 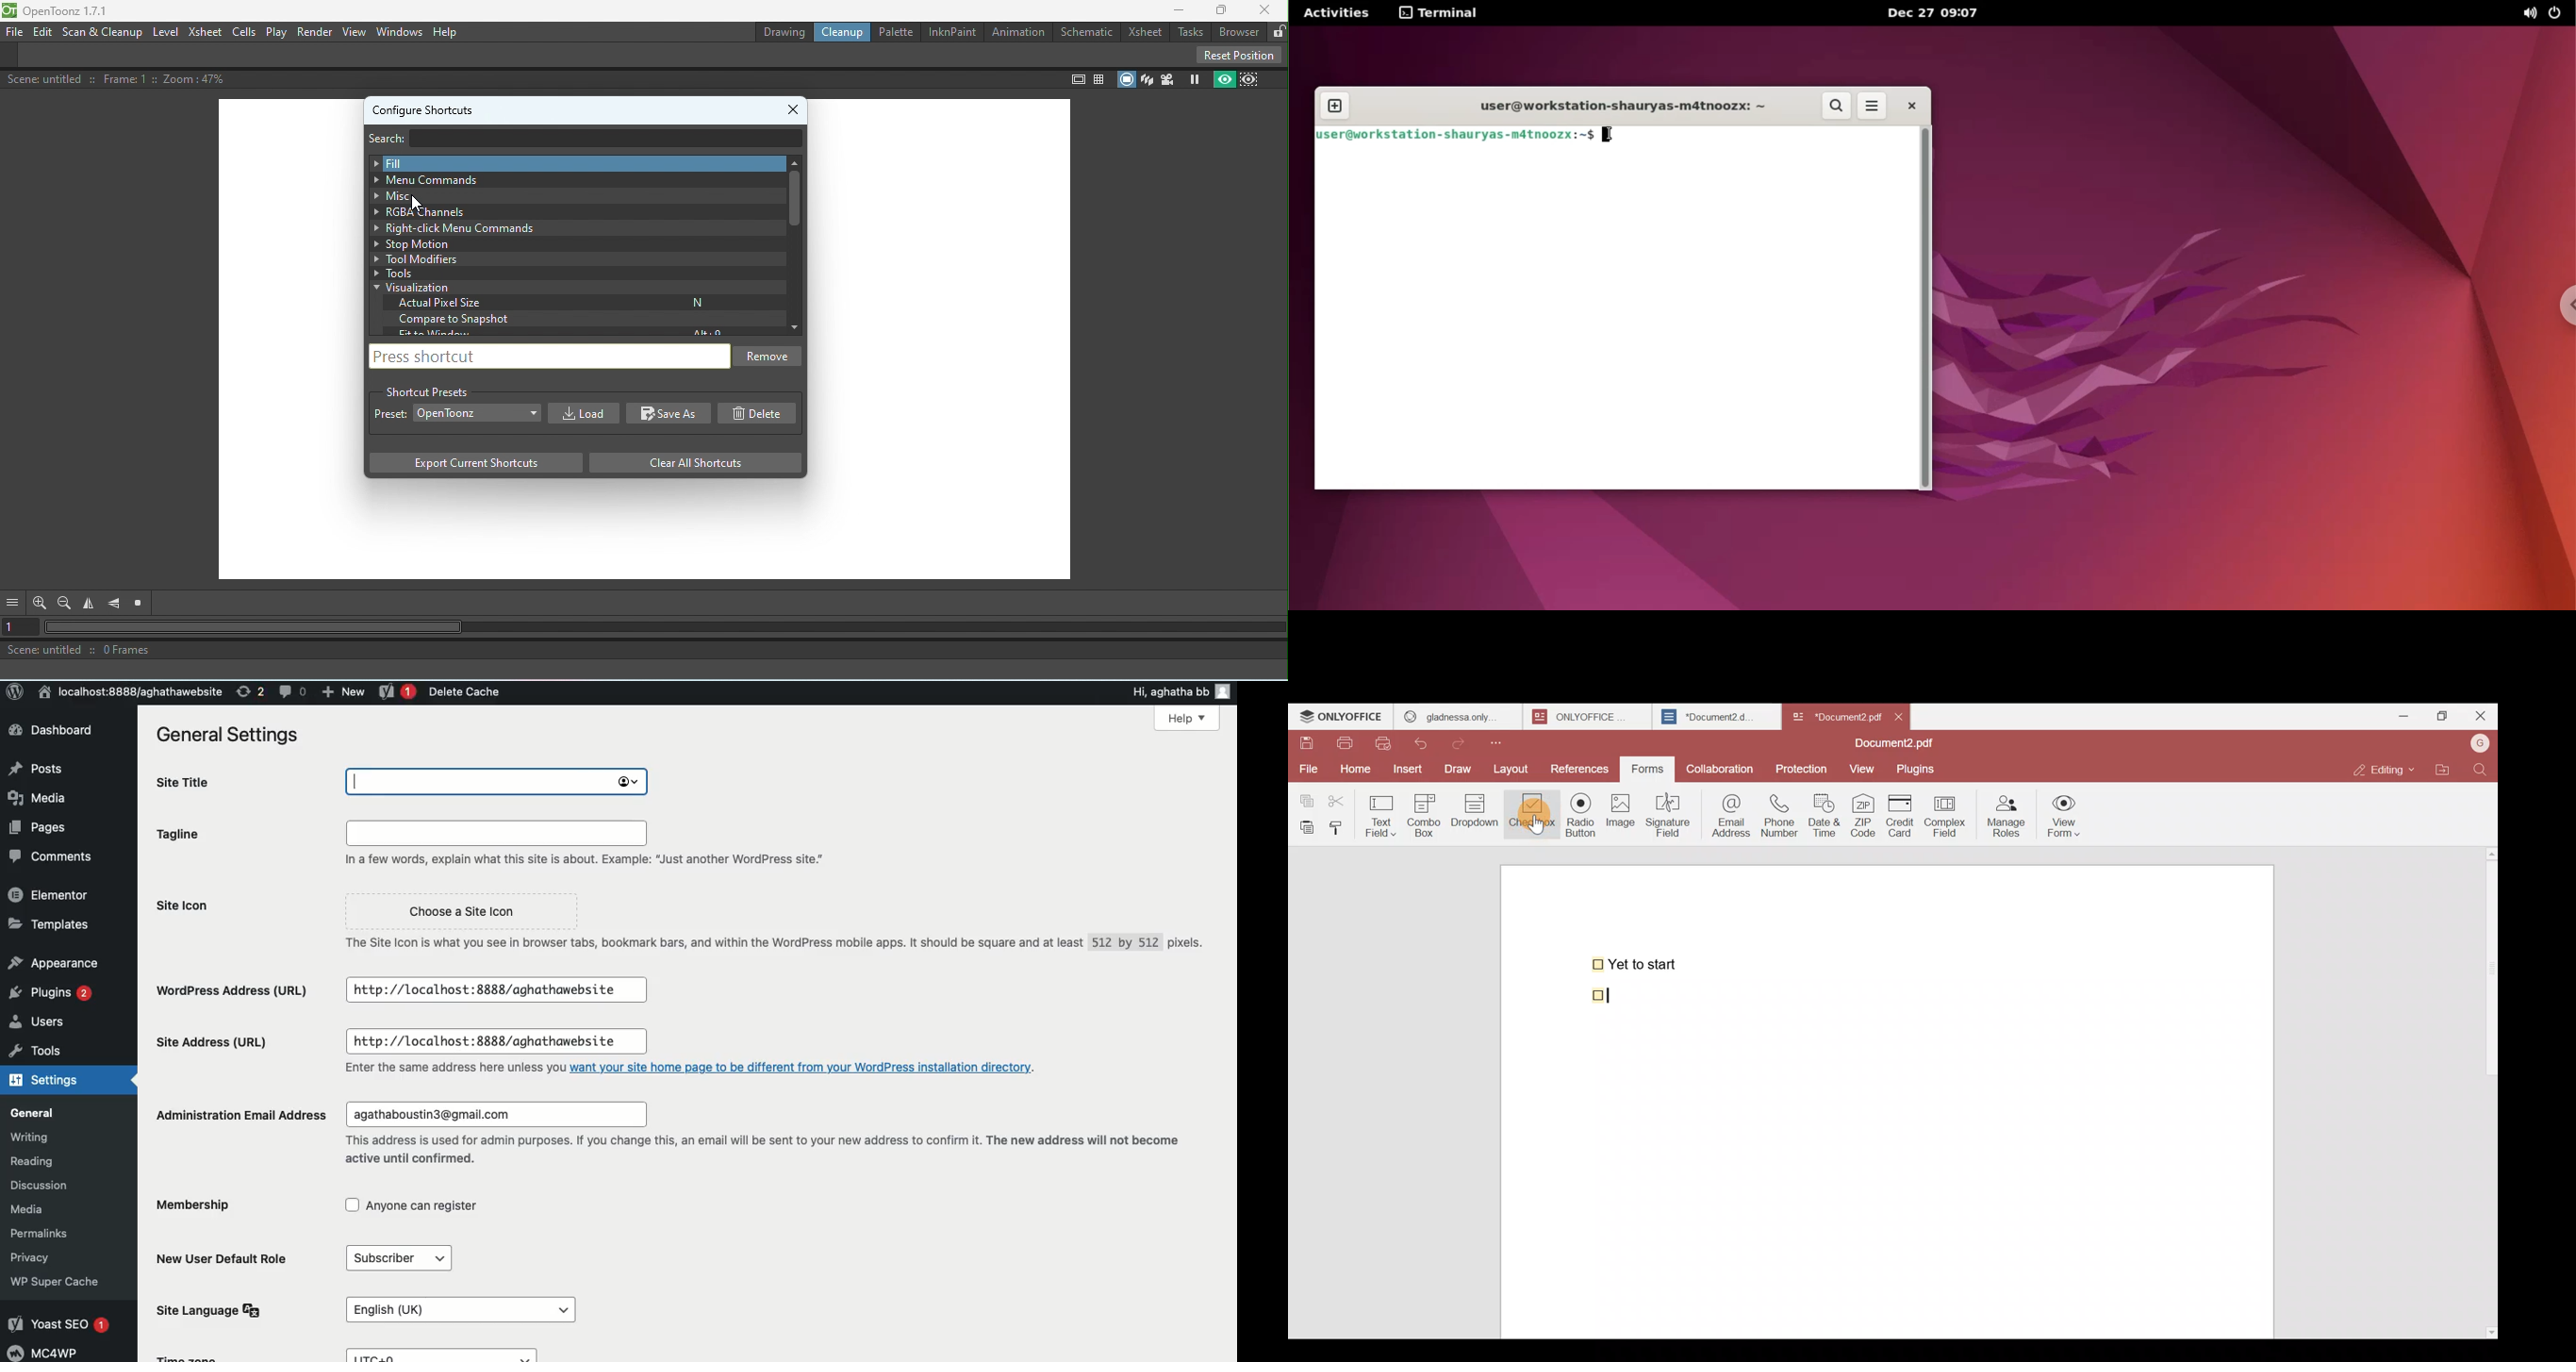 I want to click on Site language, so click(x=216, y=1310).